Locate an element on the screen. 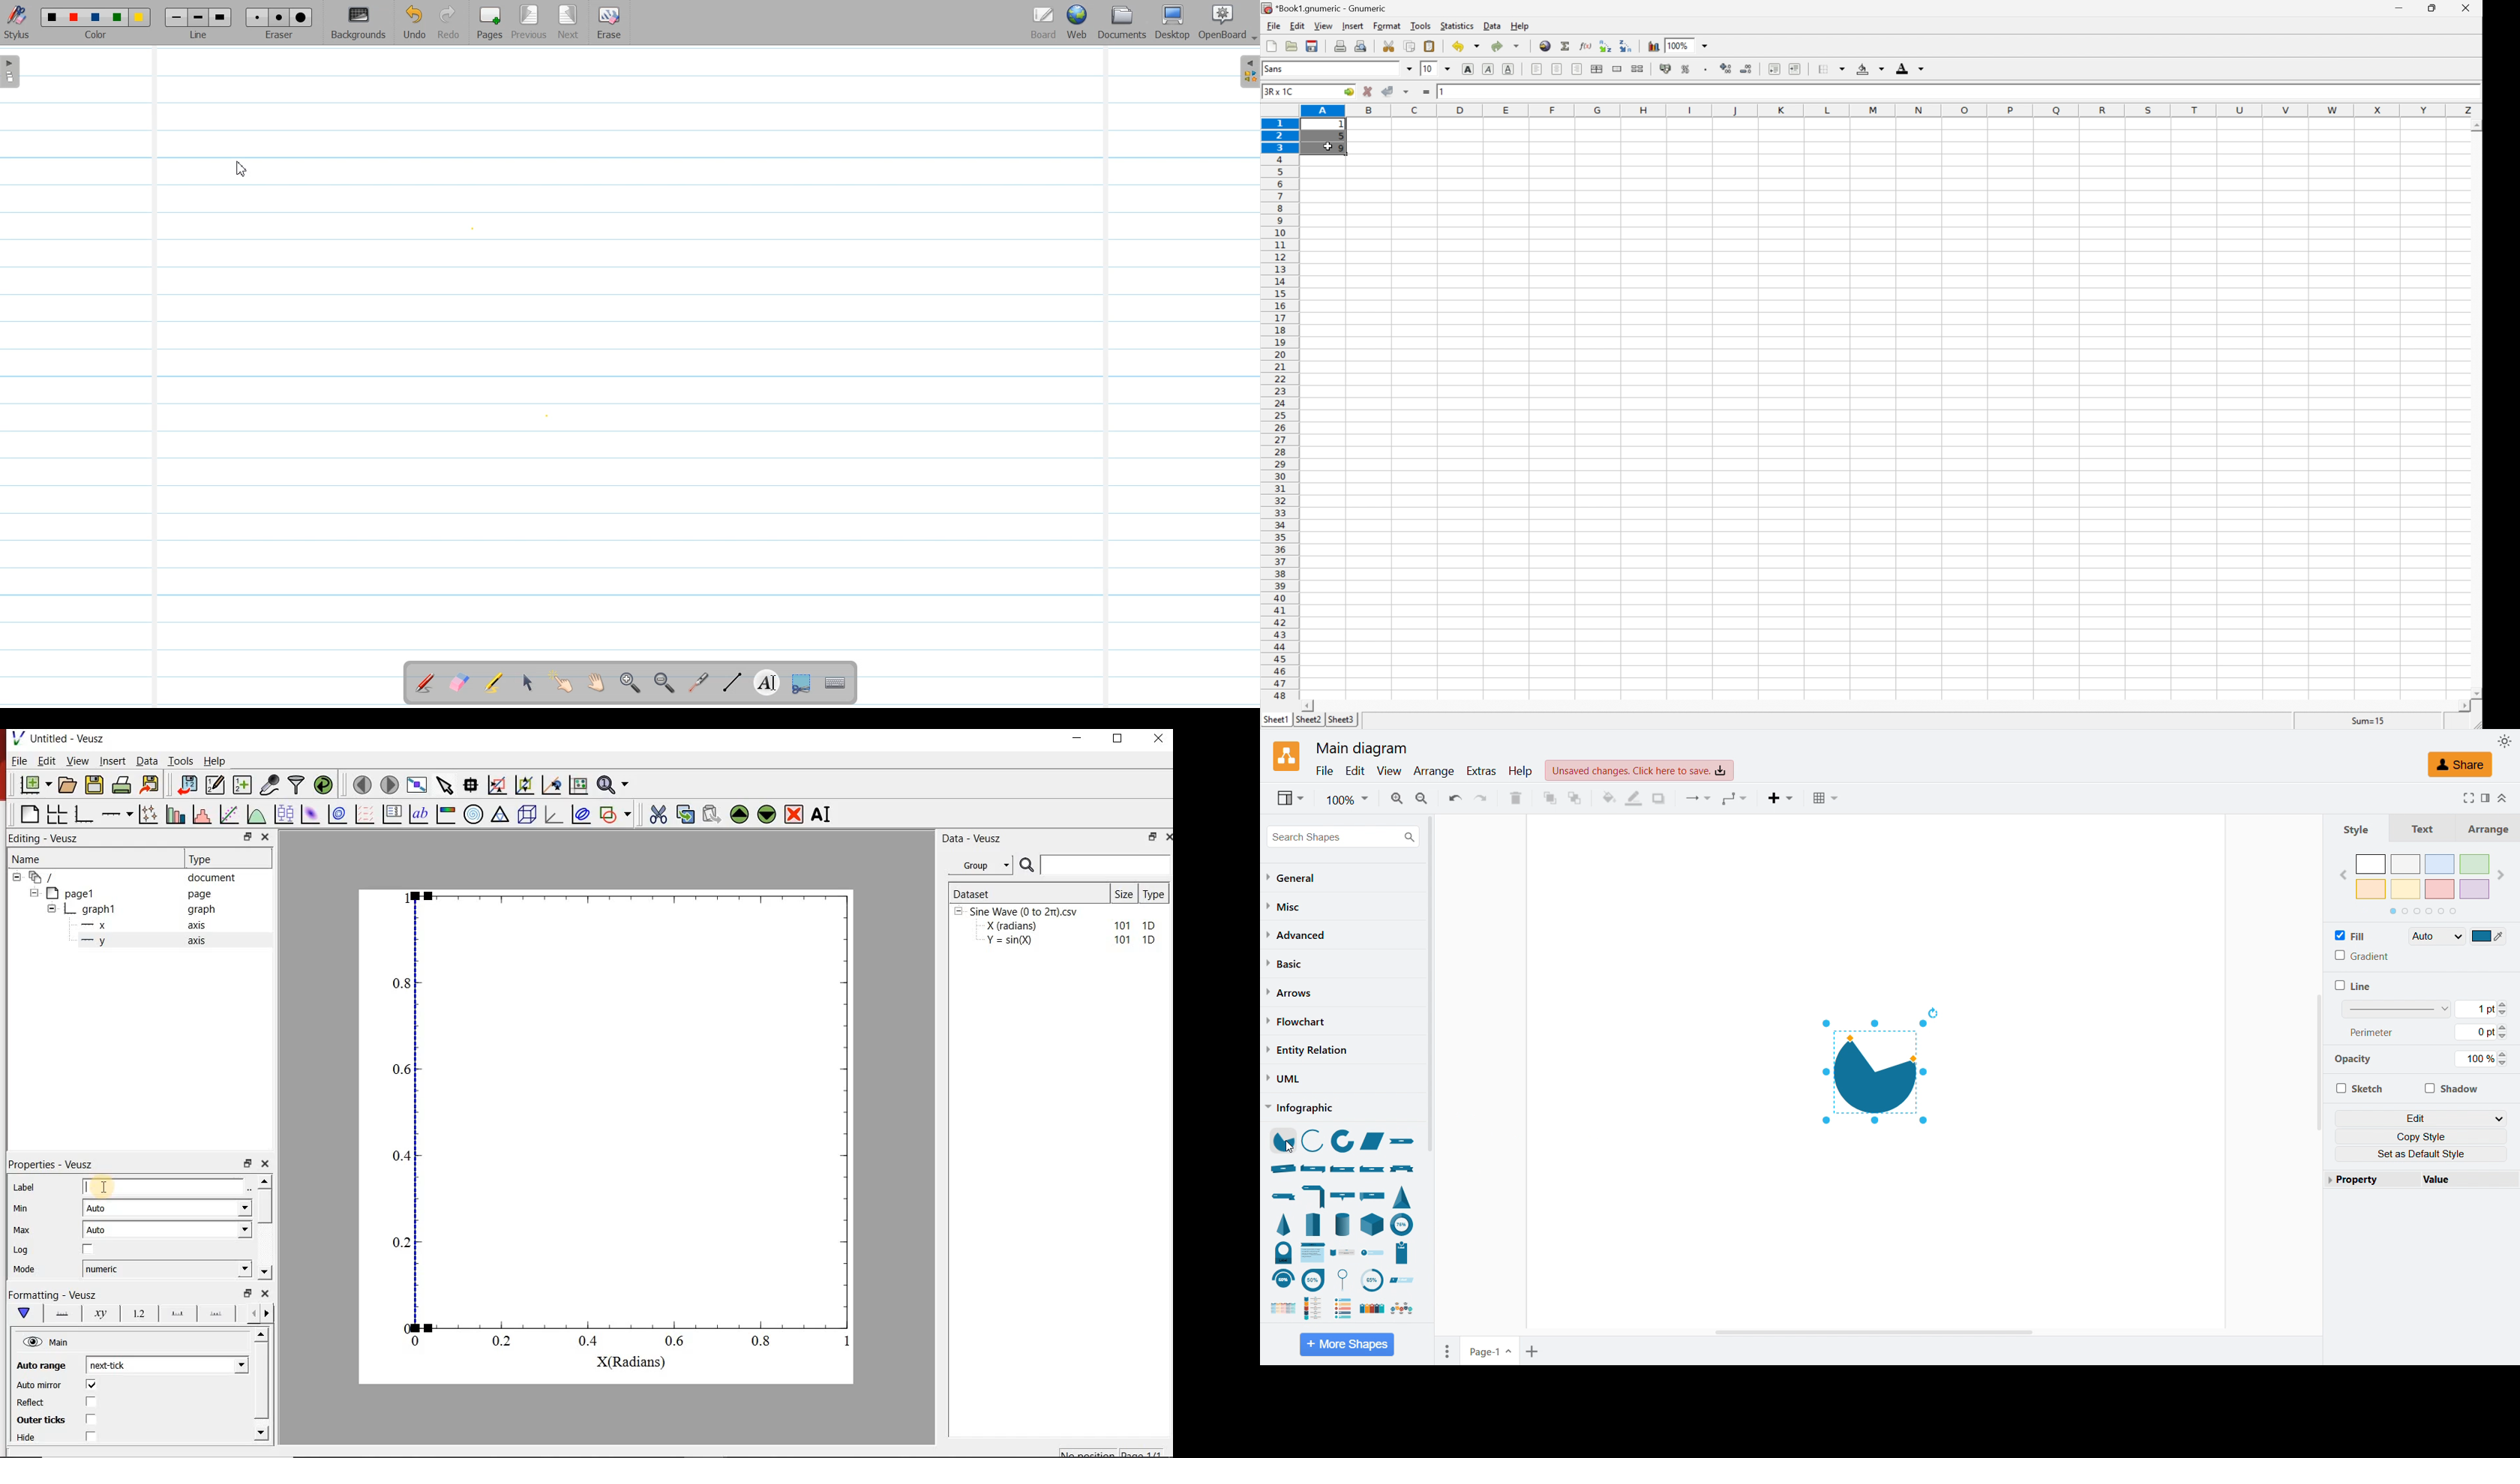 The image size is (2520, 1484). italic is located at coordinates (1489, 68).